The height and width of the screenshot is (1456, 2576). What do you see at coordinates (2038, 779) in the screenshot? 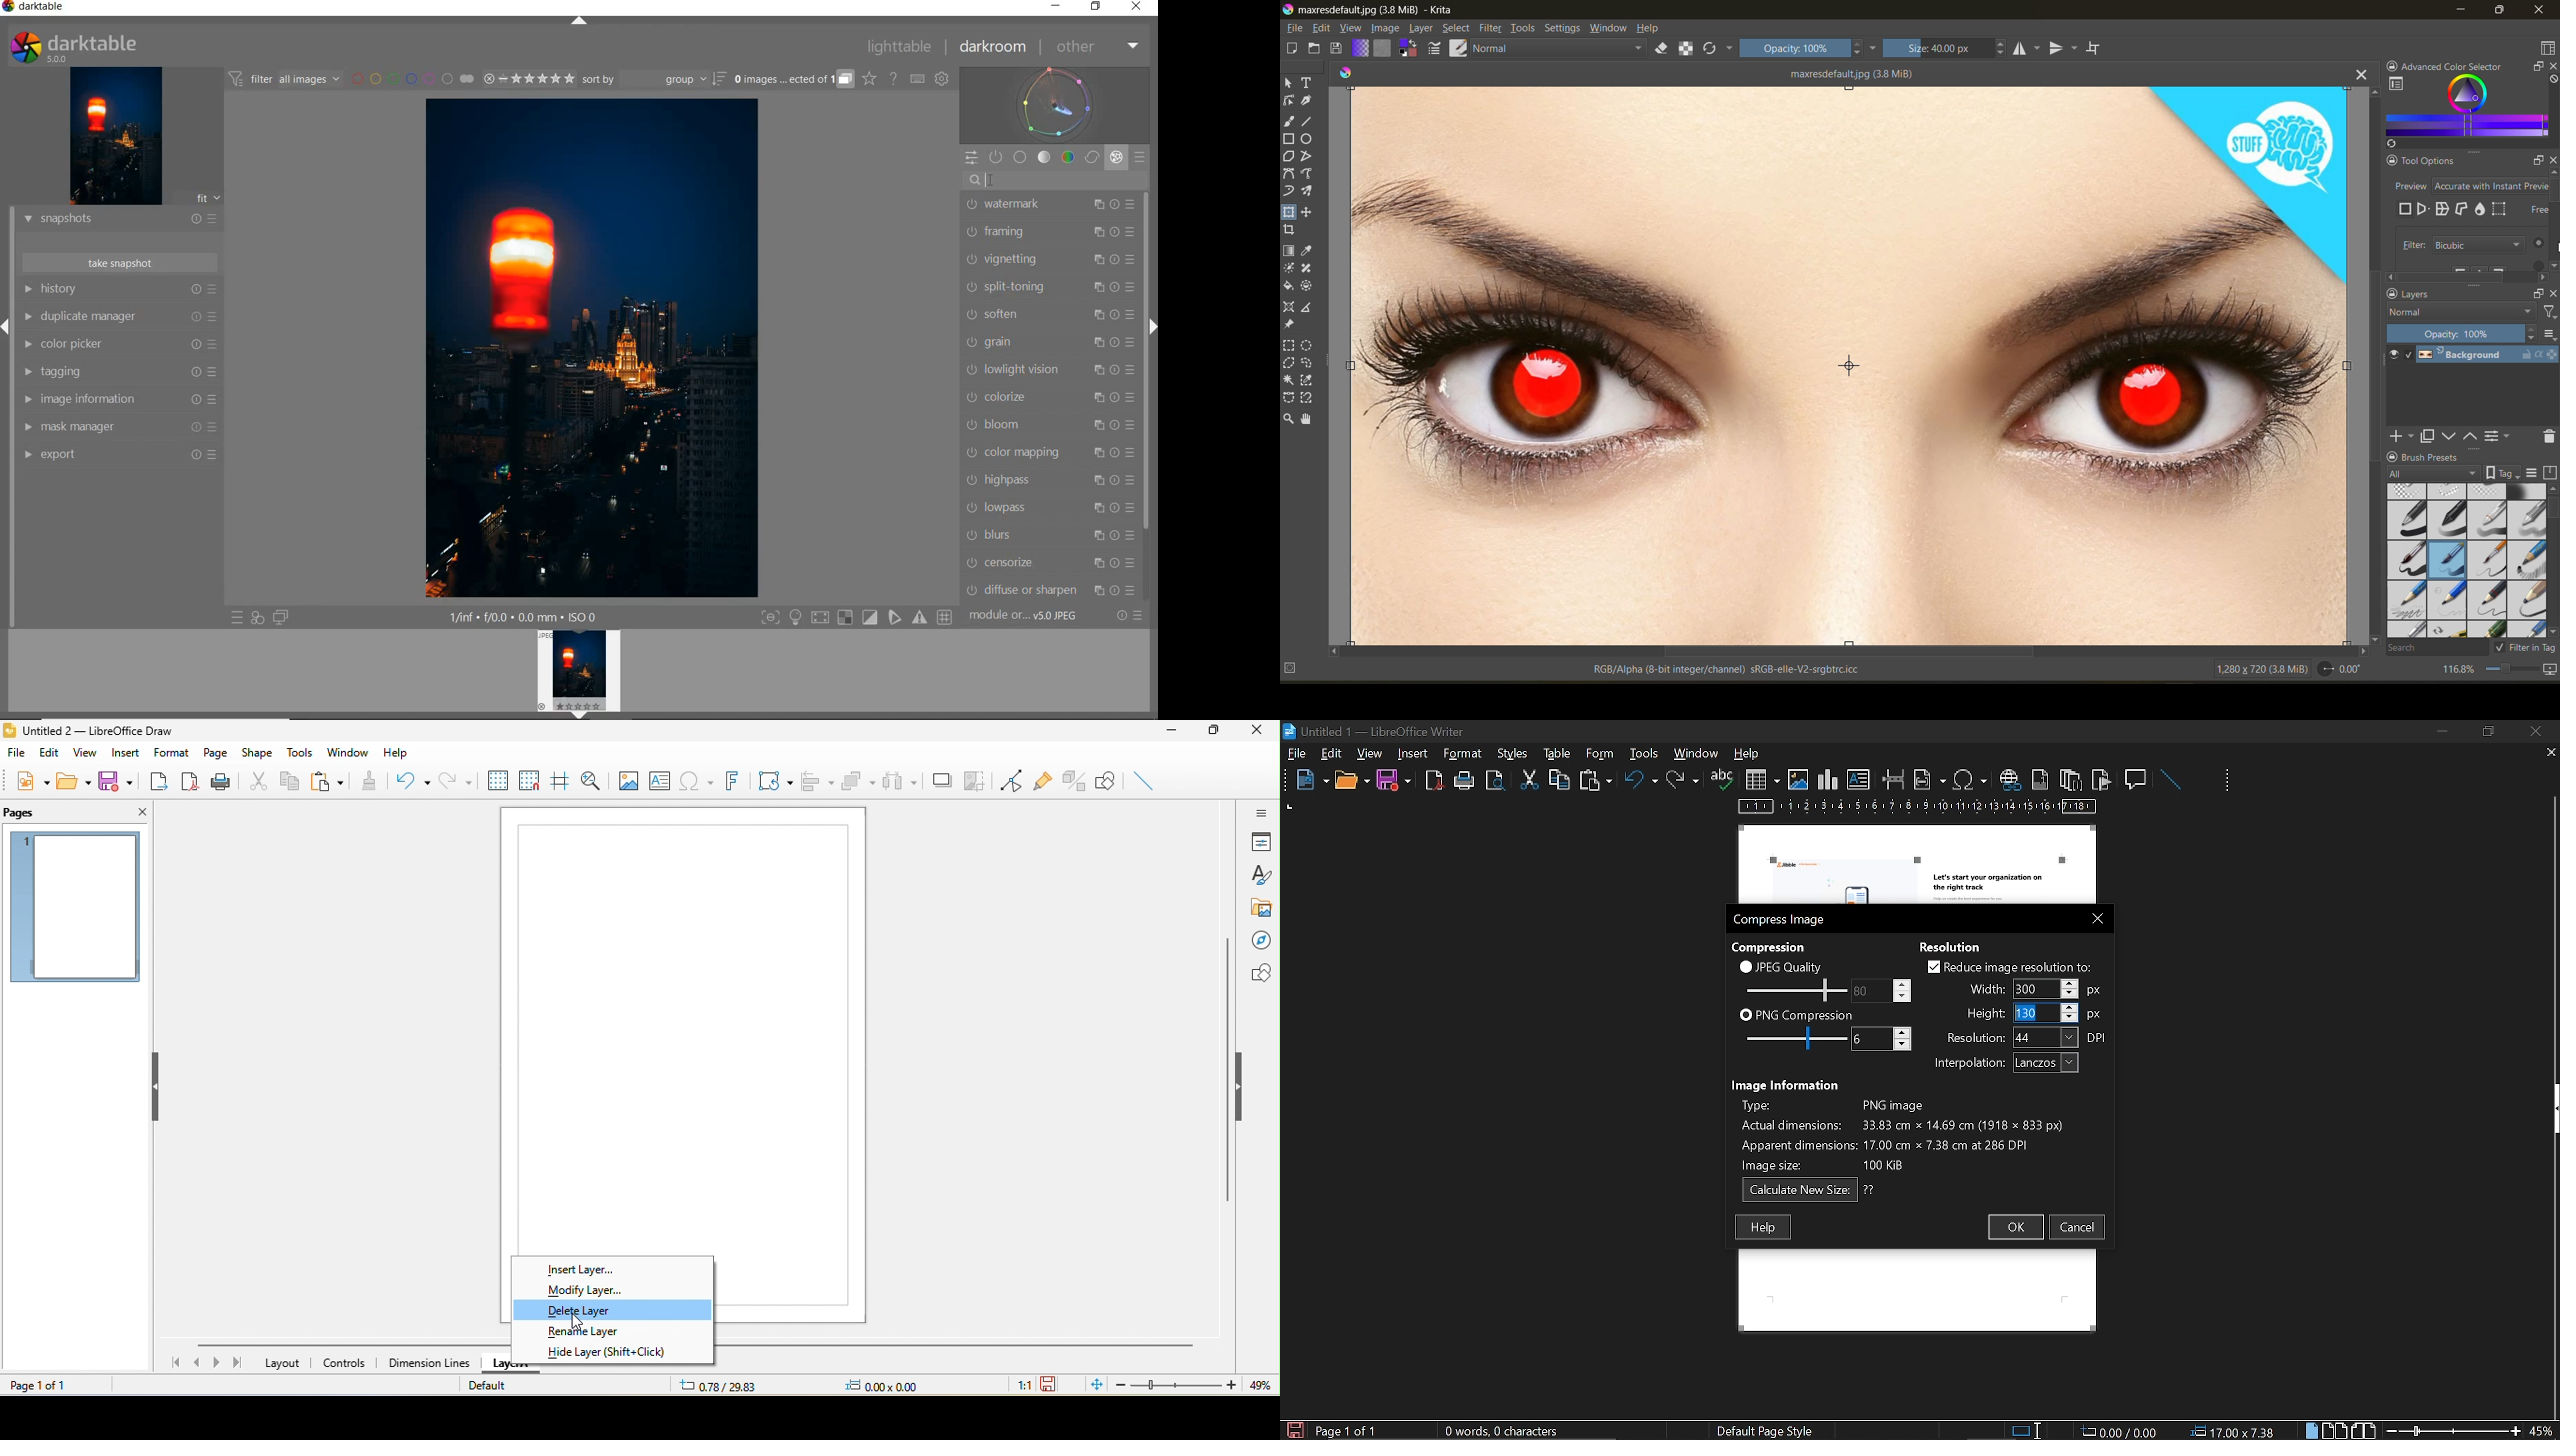
I see `insert footnote` at bounding box center [2038, 779].